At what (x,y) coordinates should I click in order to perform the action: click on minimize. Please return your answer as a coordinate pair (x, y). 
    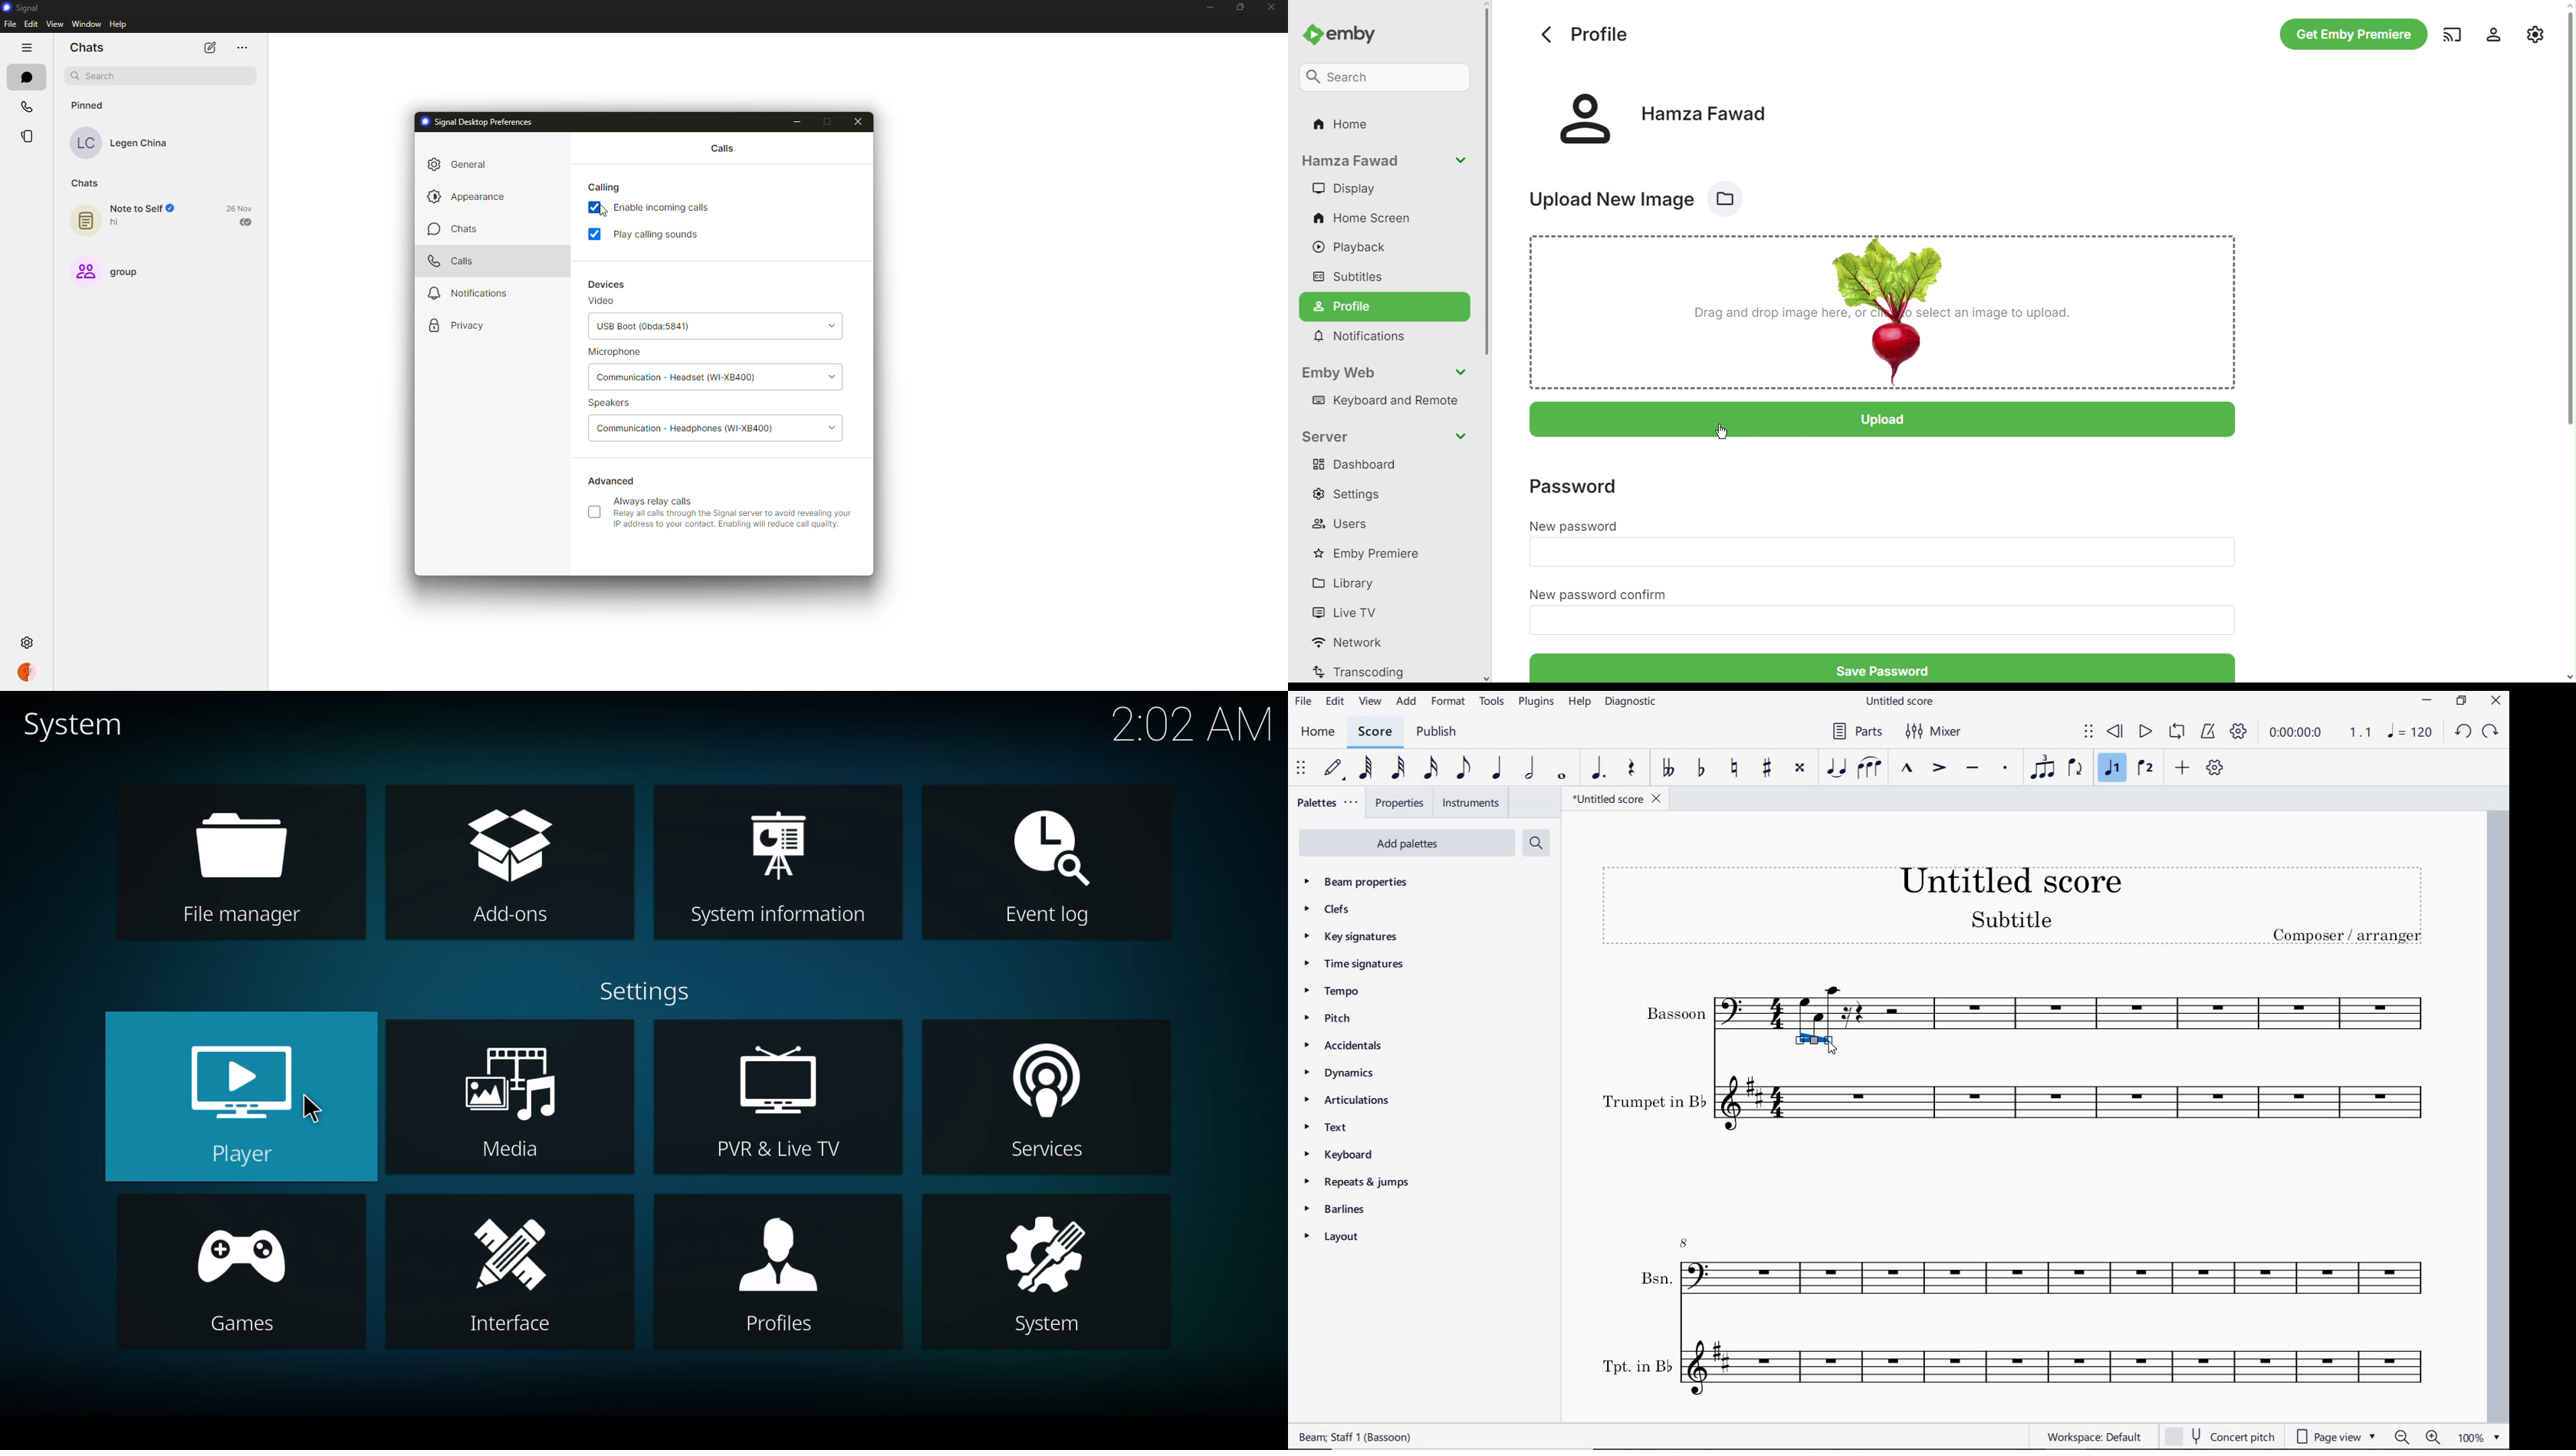
    Looking at the image, I should click on (798, 121).